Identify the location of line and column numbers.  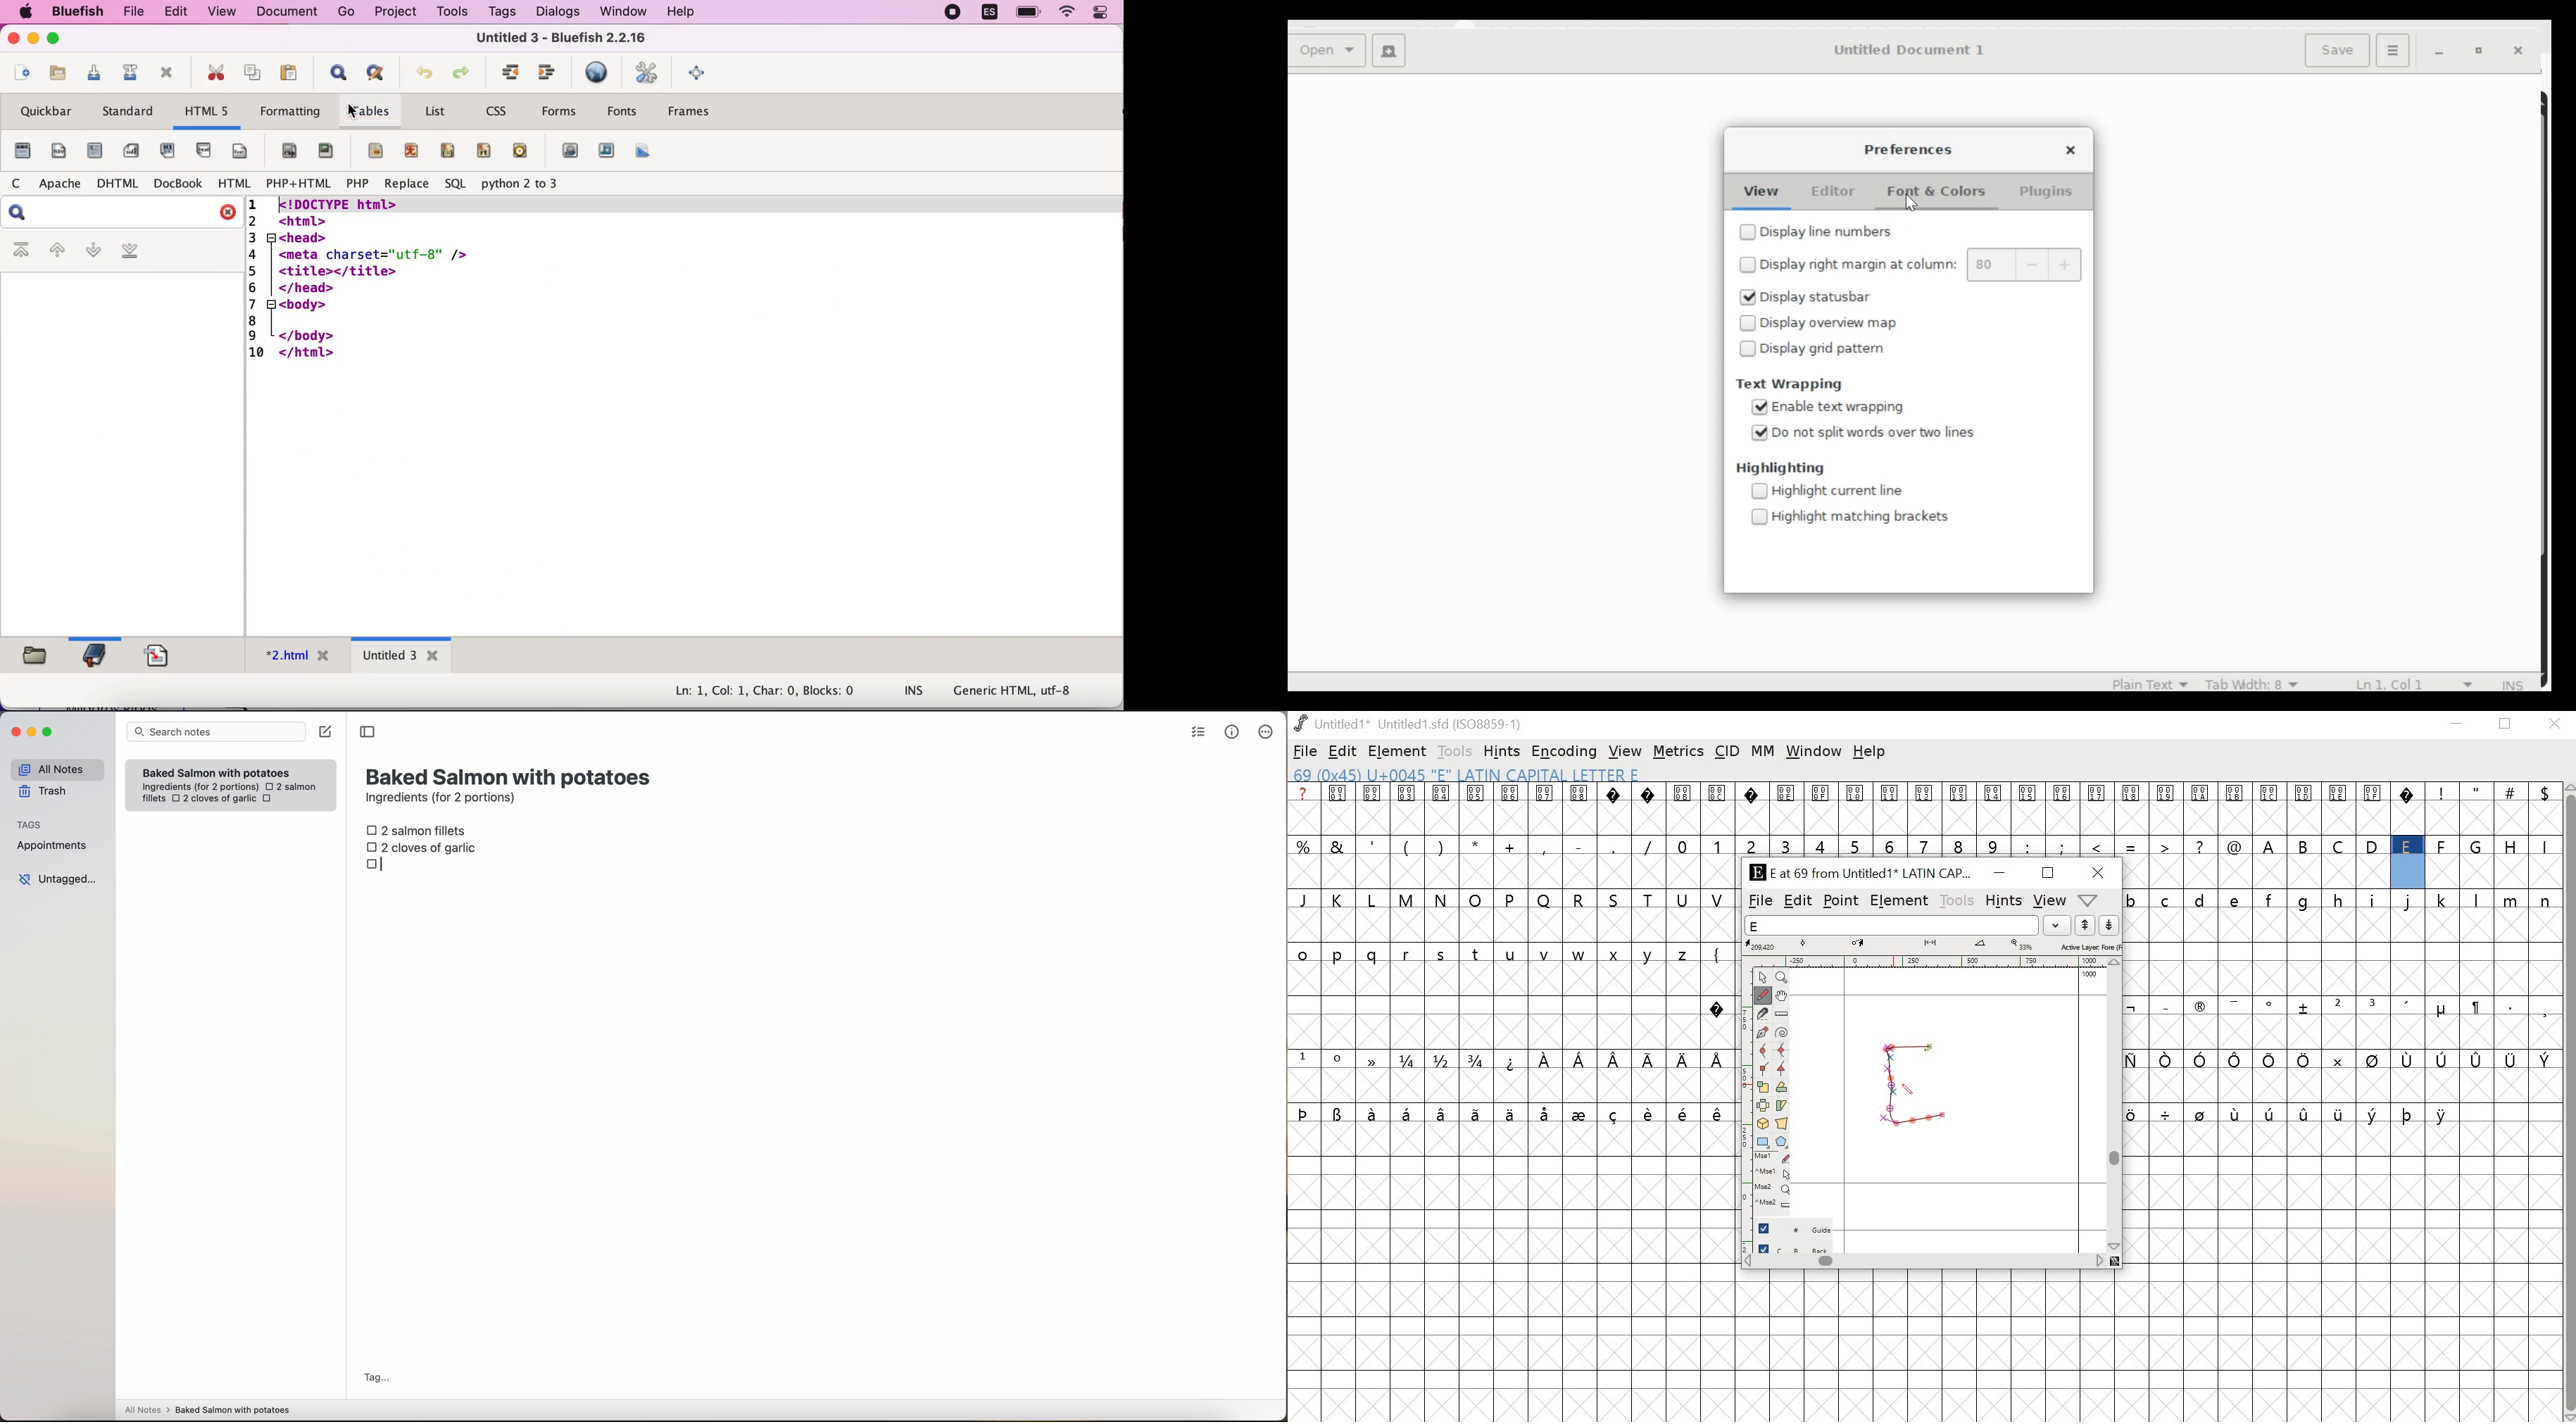
(2418, 682).